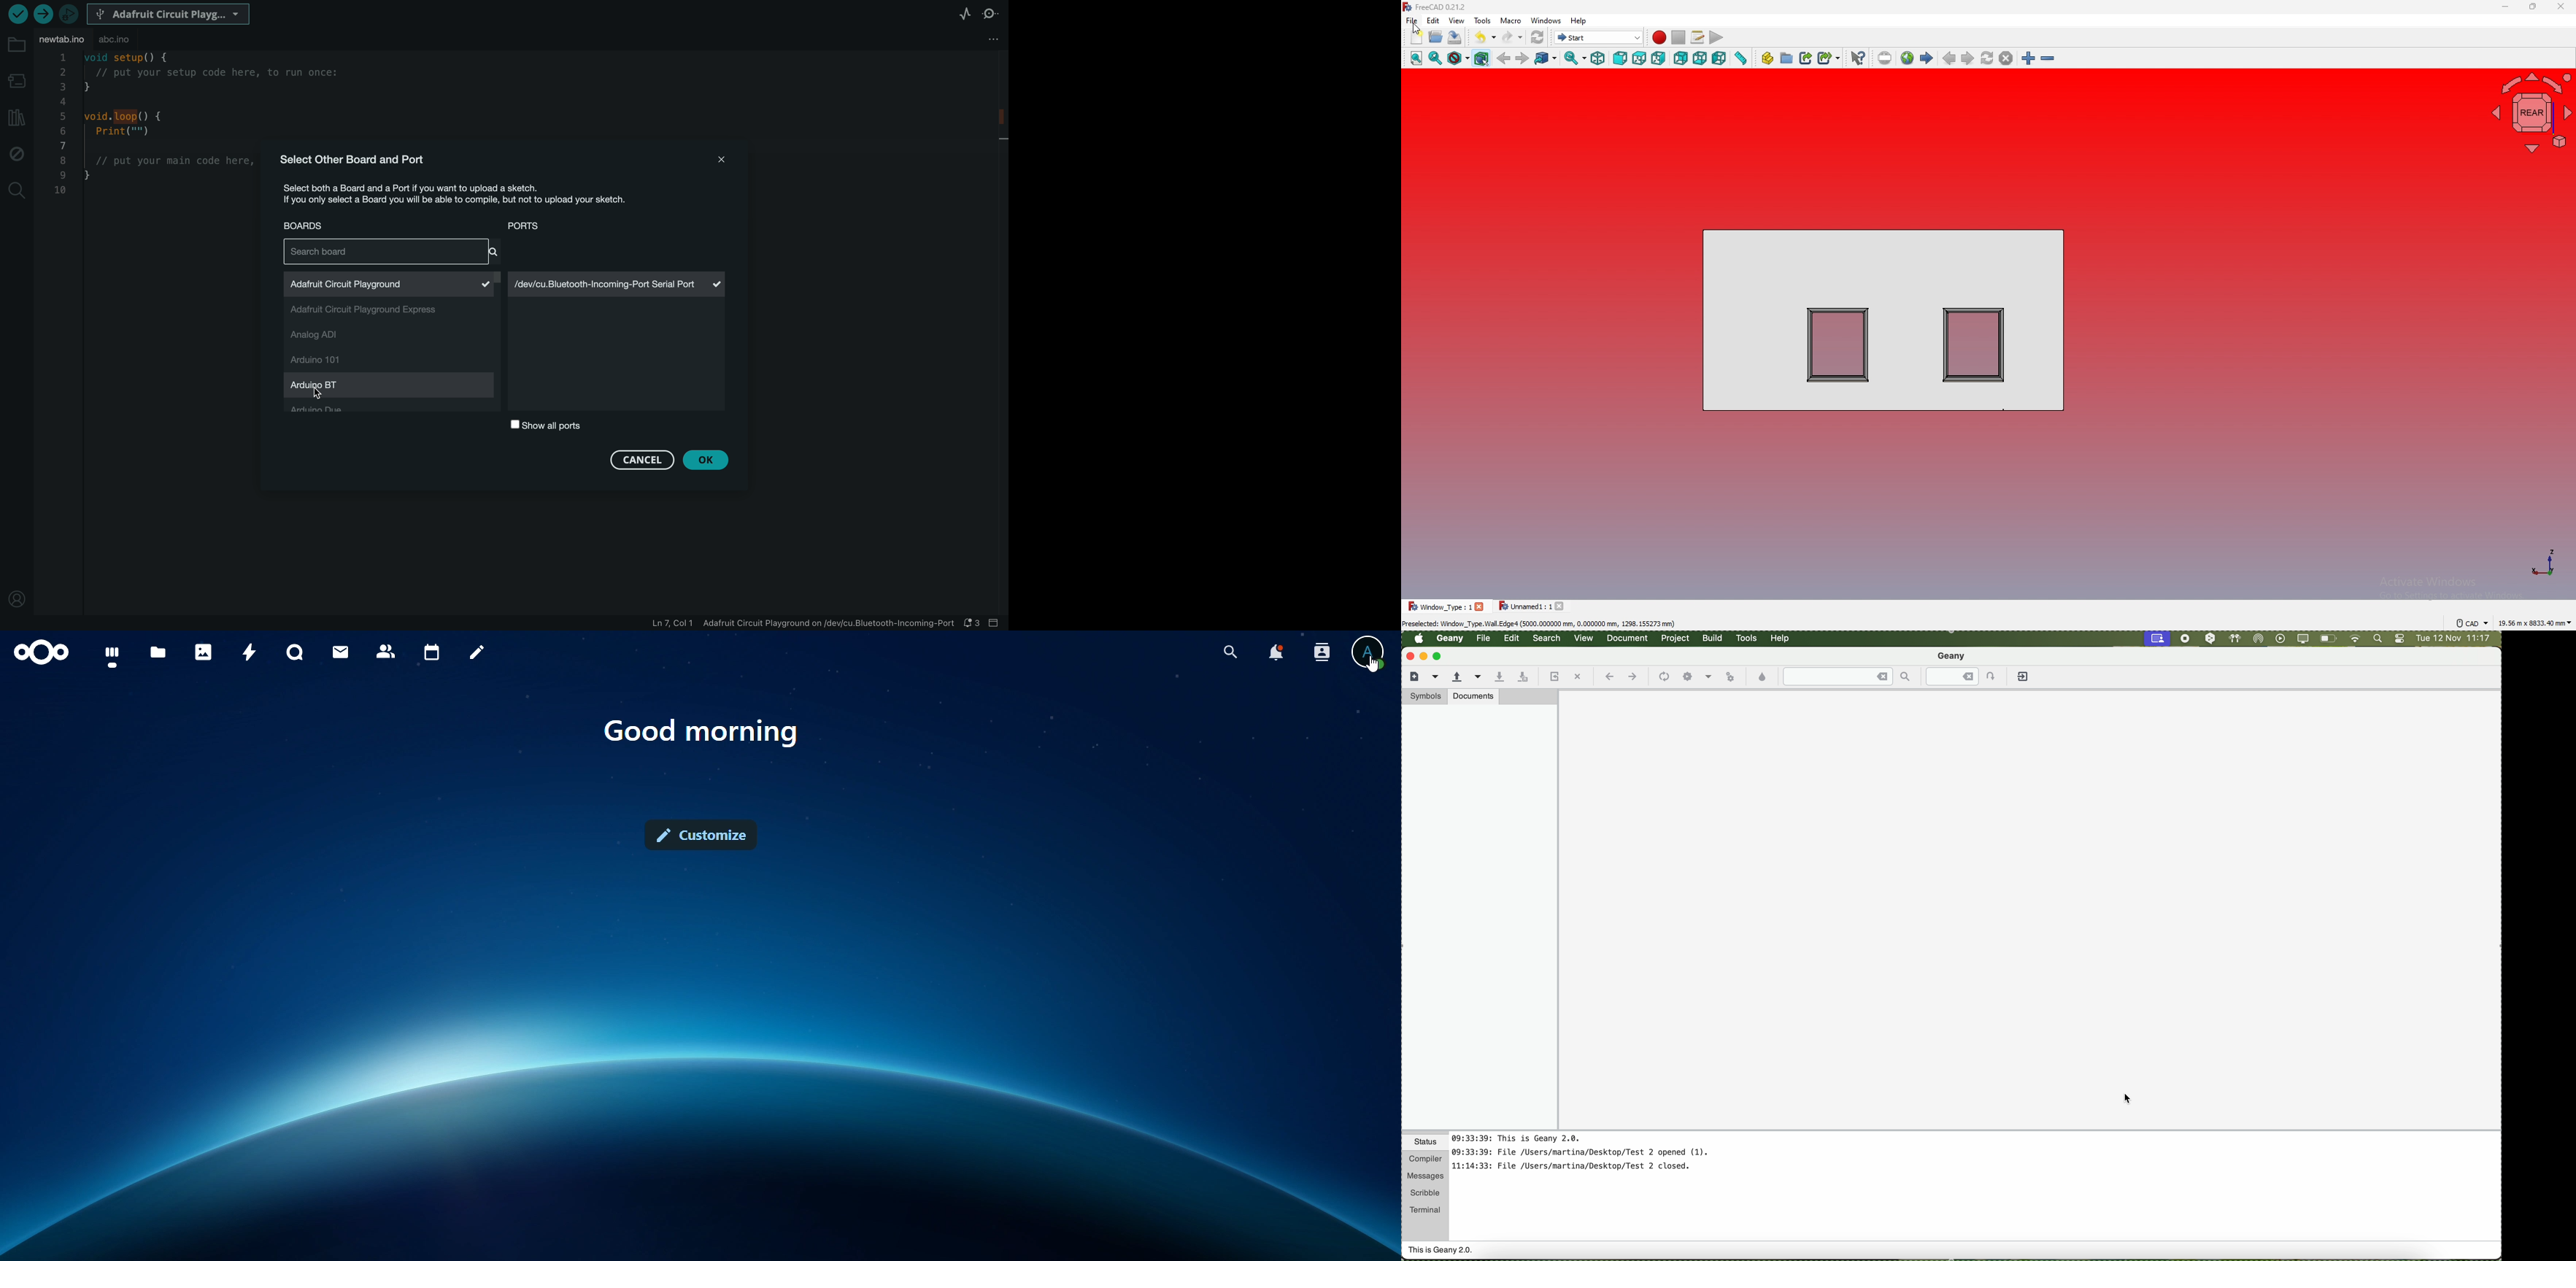  What do you see at coordinates (1763, 677) in the screenshot?
I see `choose color` at bounding box center [1763, 677].